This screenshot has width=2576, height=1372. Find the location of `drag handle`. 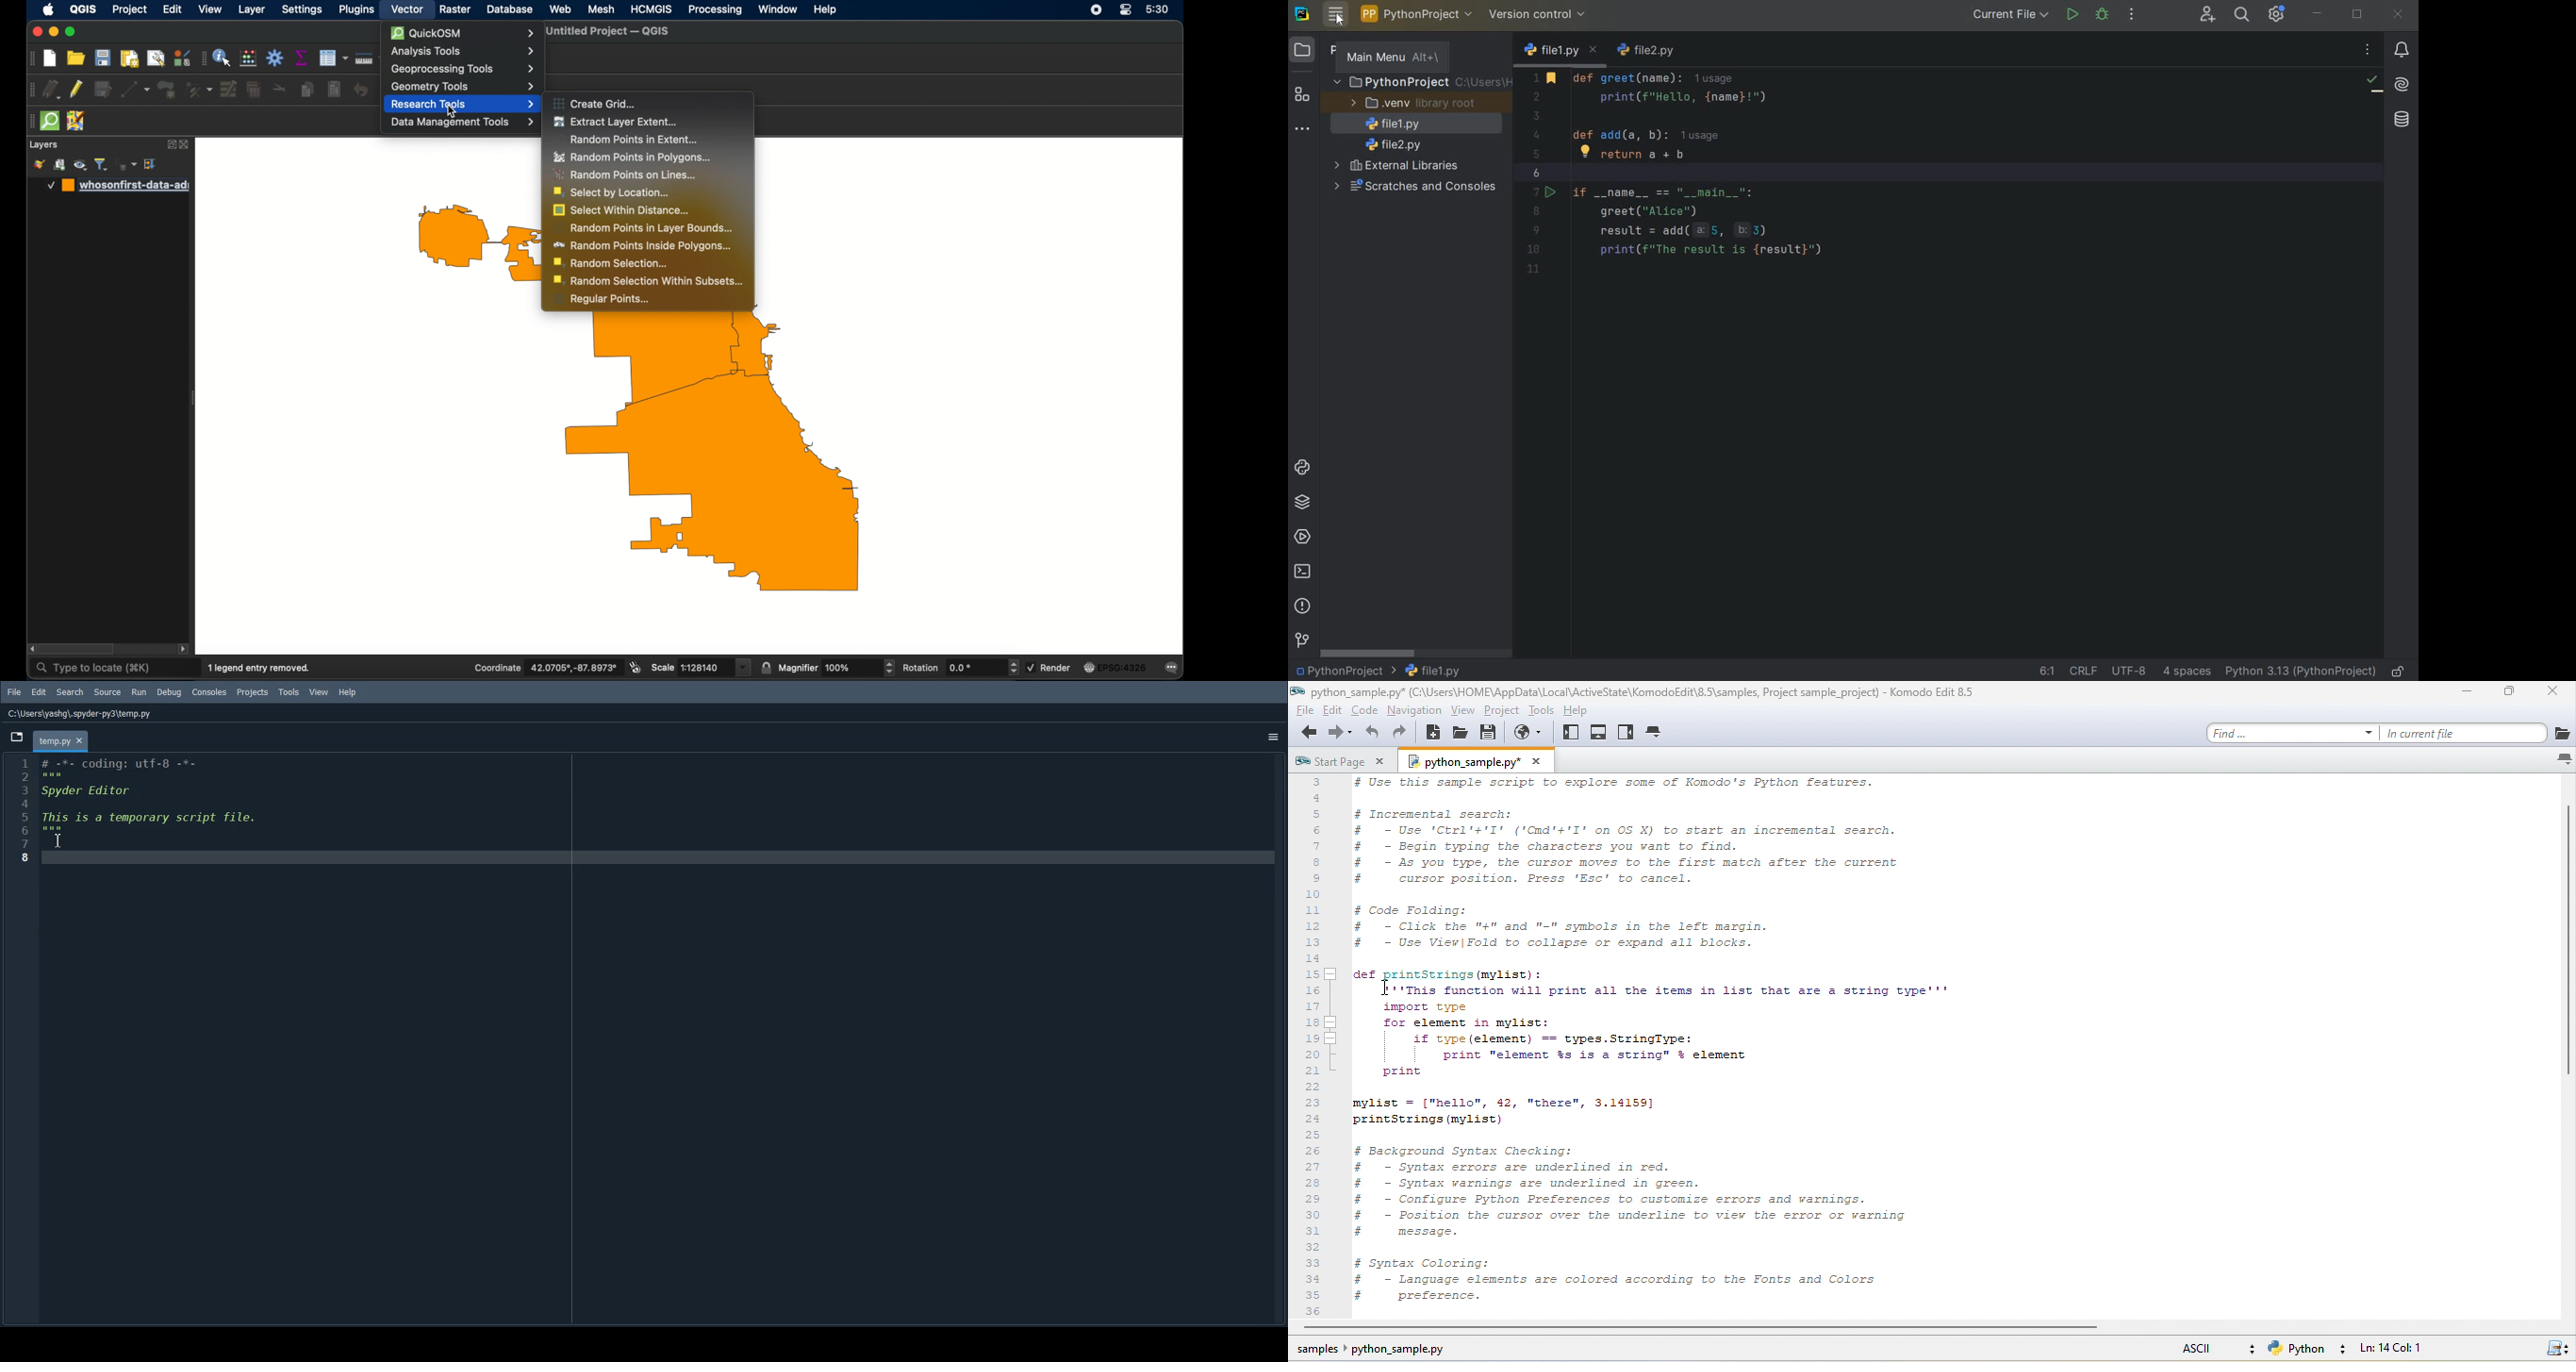

drag handle is located at coordinates (30, 121).